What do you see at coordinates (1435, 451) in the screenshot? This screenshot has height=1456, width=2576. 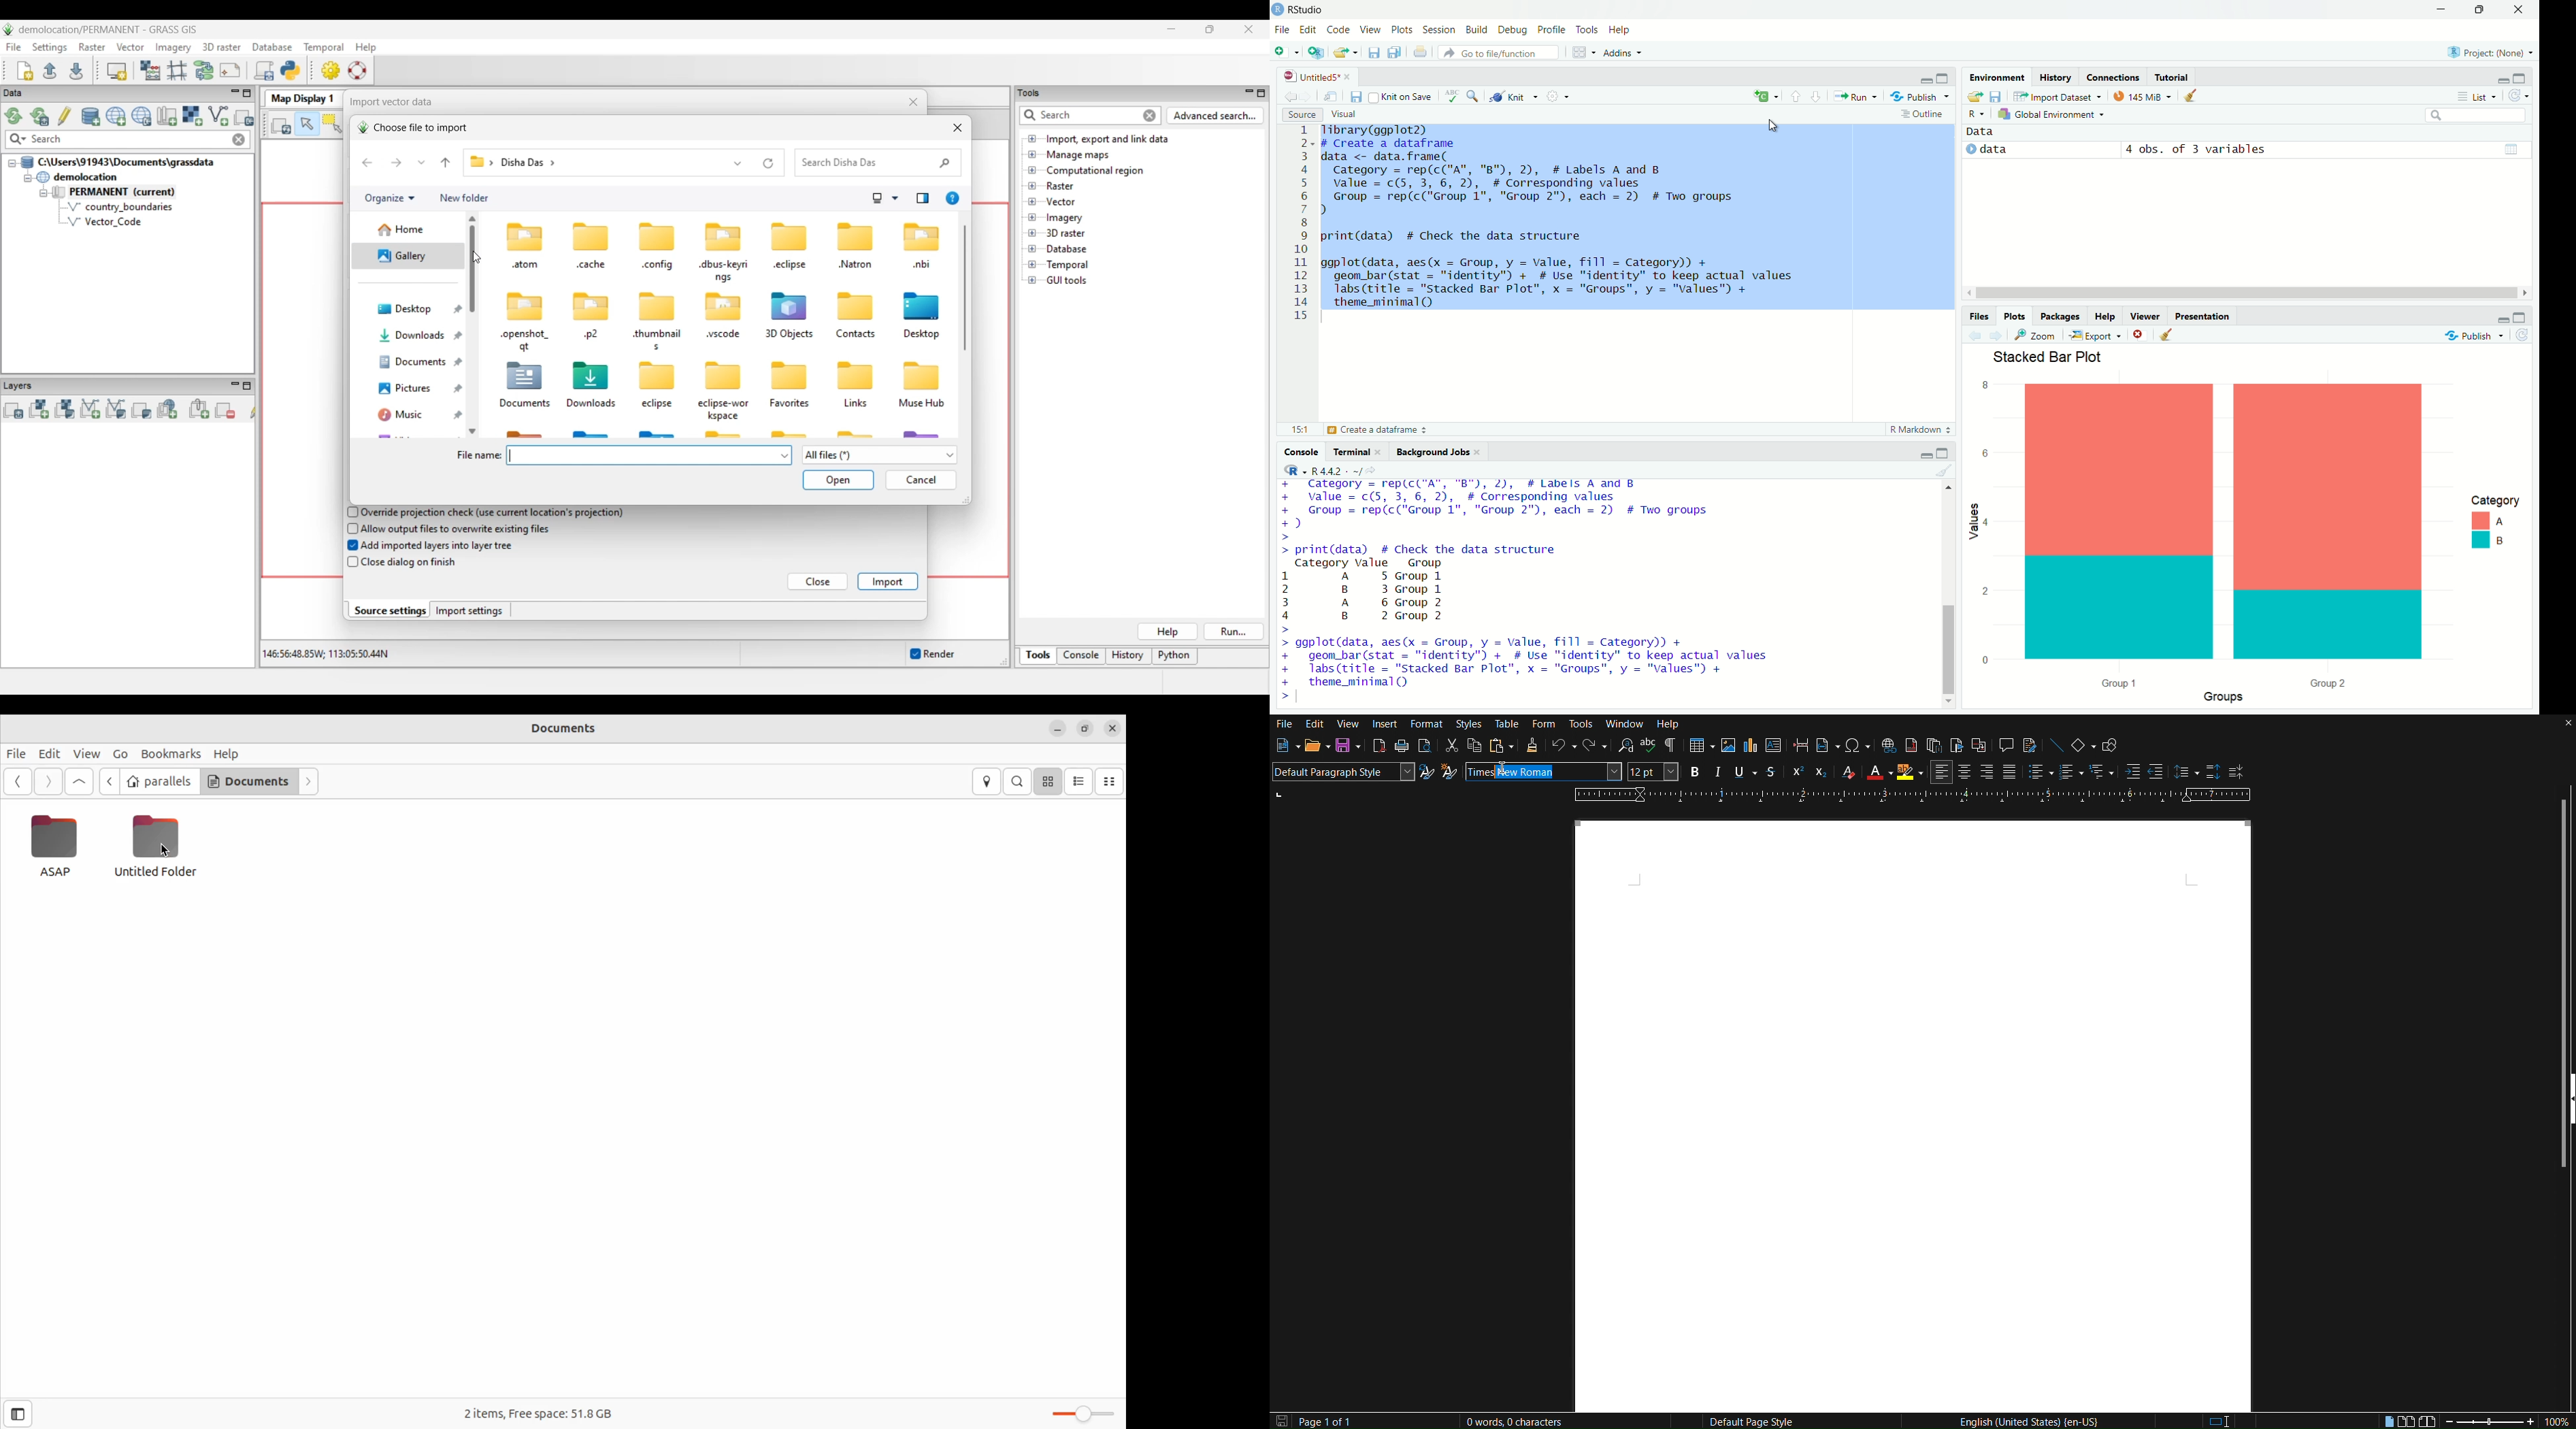 I see `Background Jobs` at bounding box center [1435, 451].